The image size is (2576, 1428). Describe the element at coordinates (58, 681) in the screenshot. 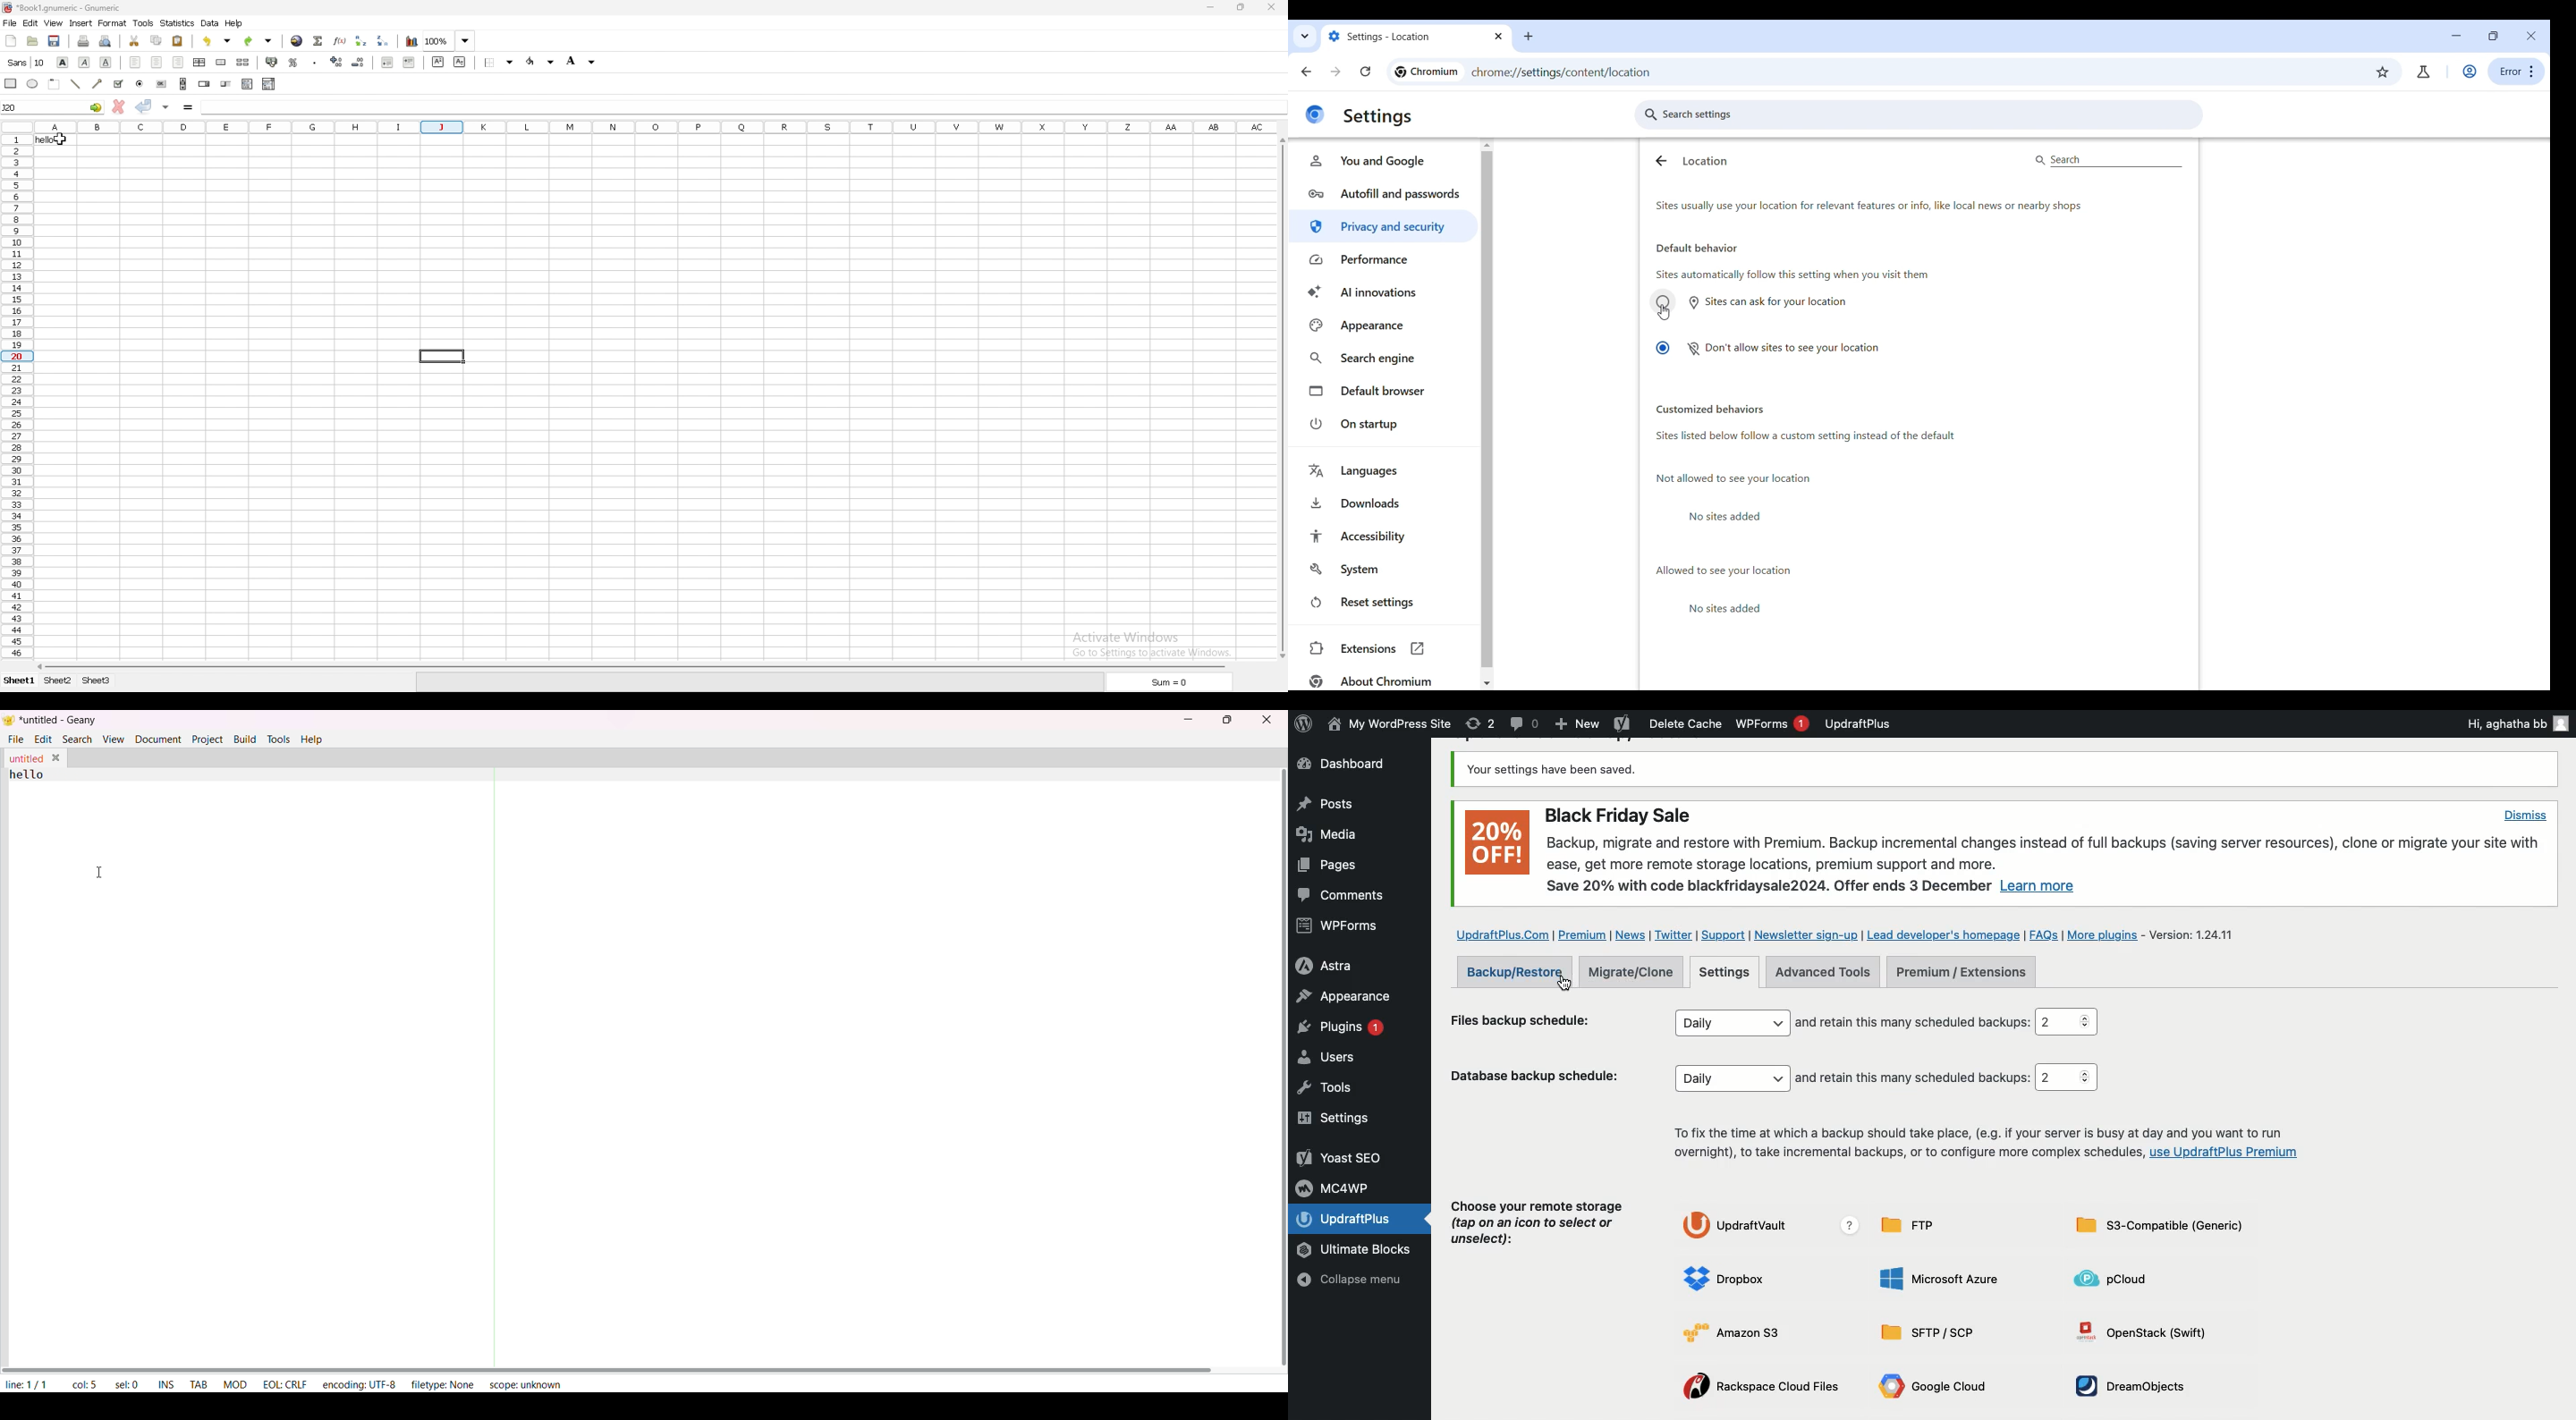

I see `sheet 2` at that location.